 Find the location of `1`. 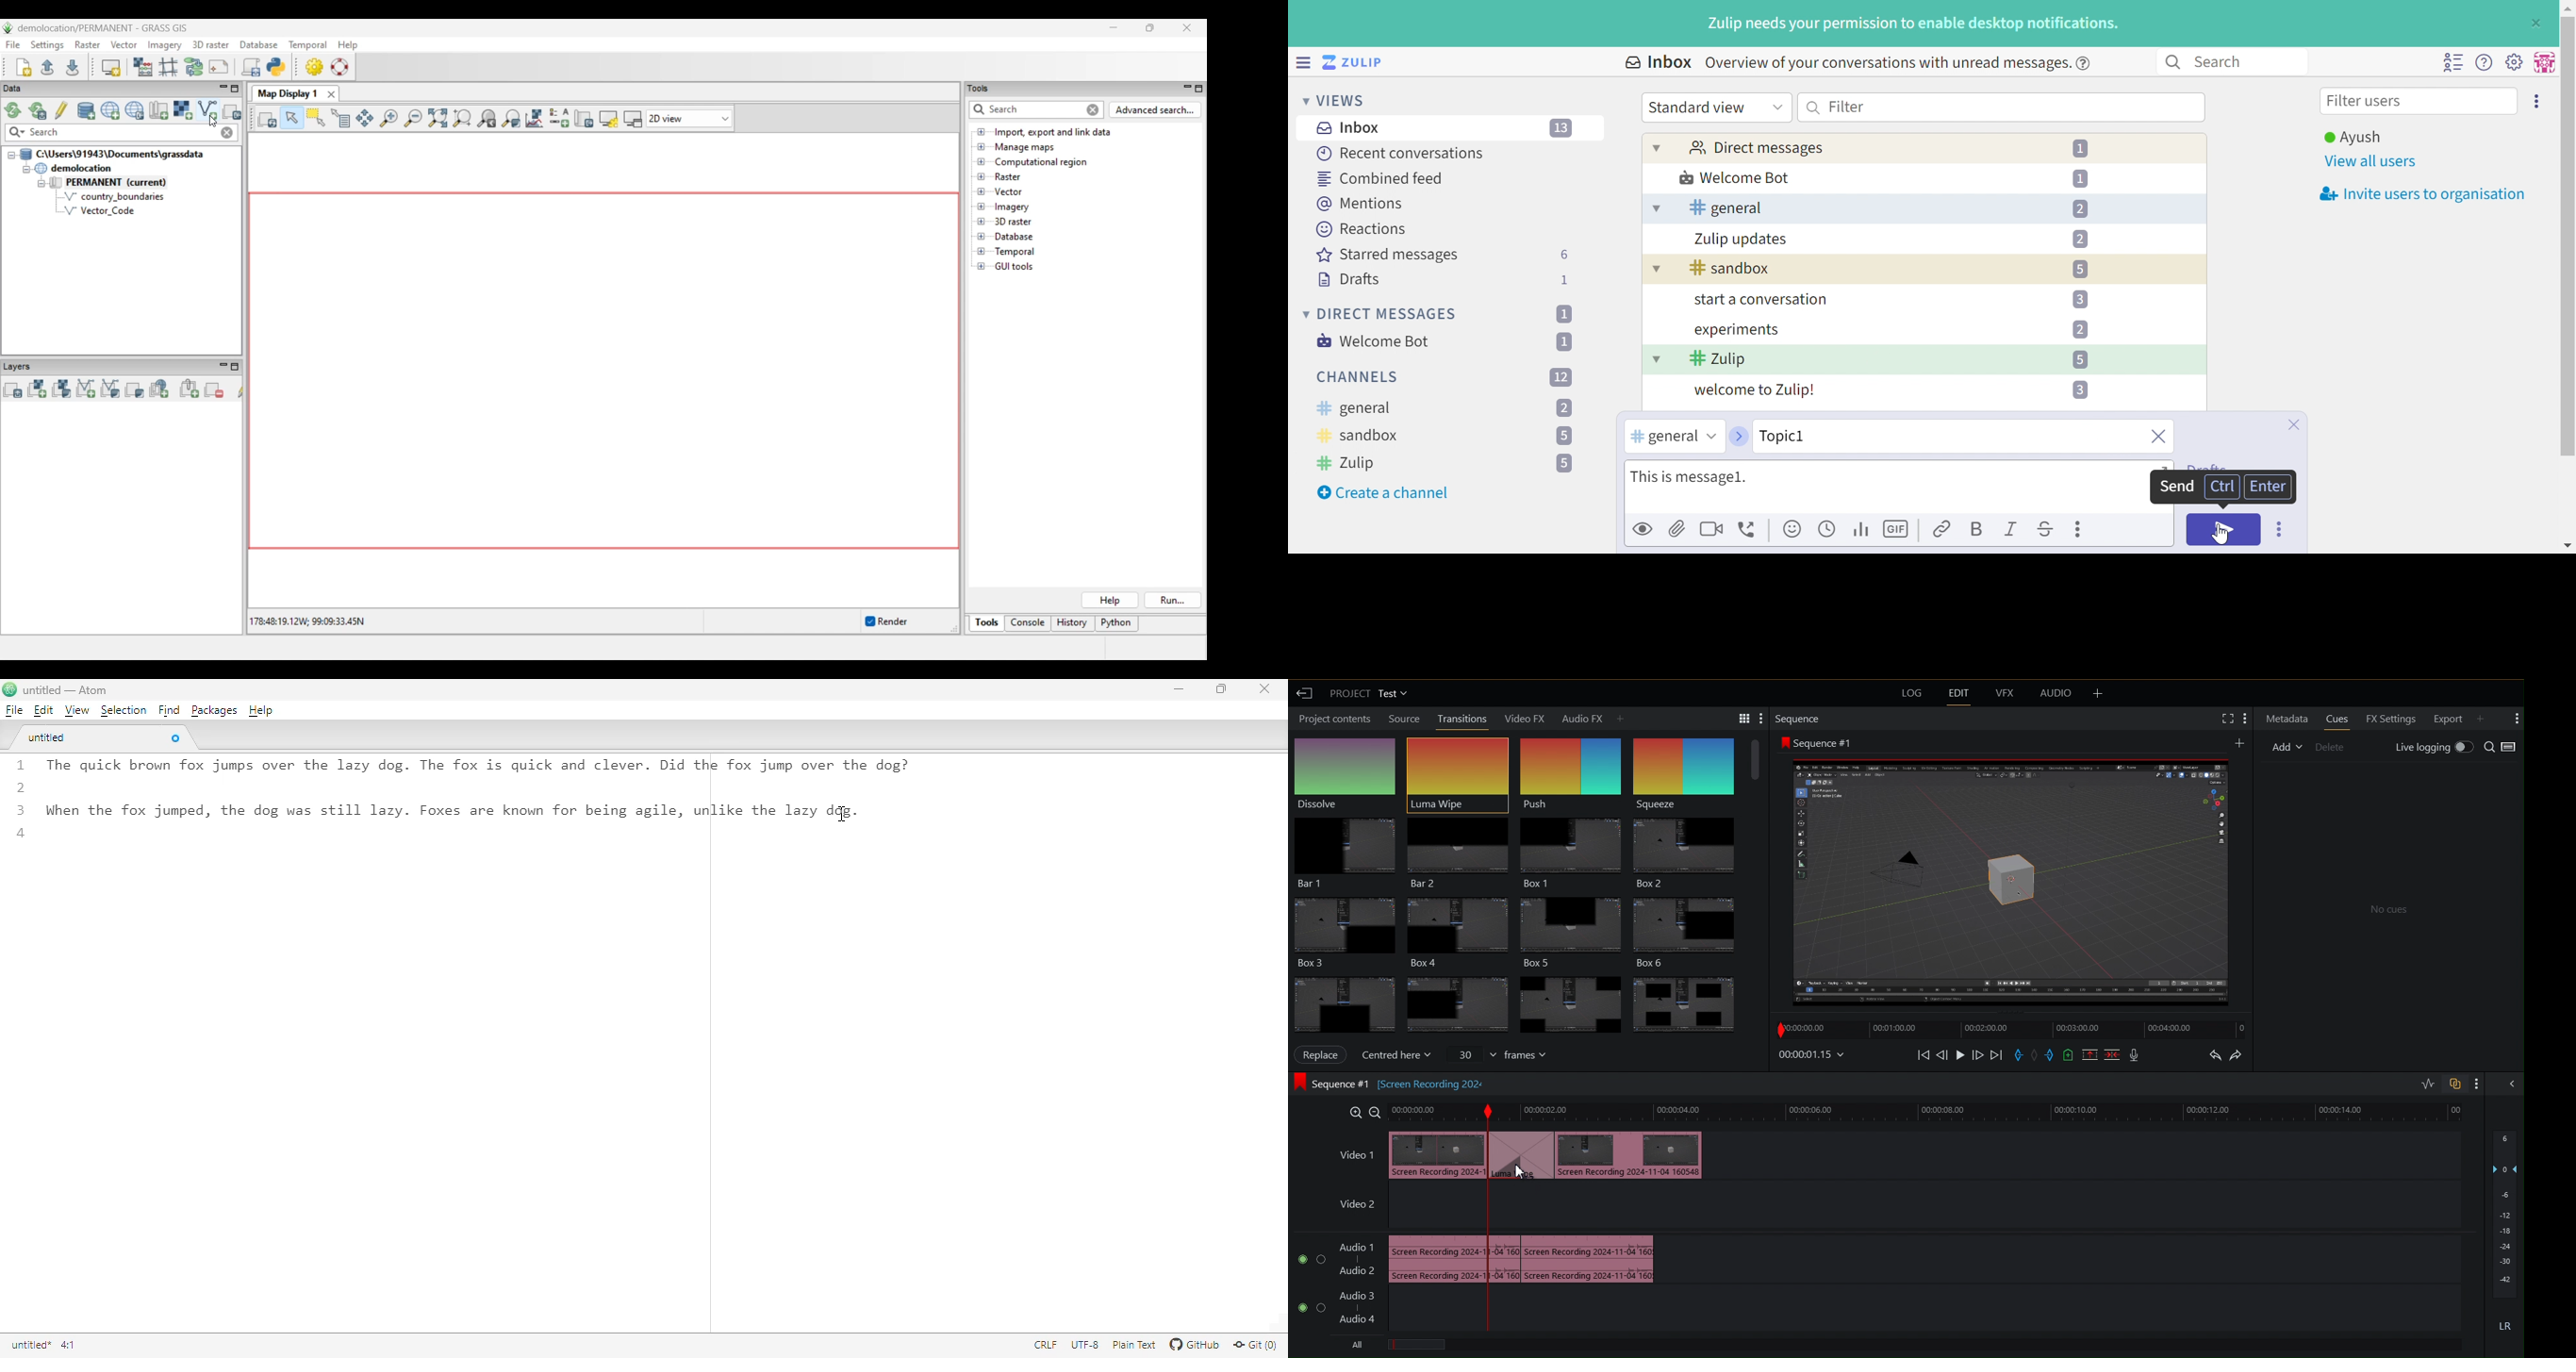

1 is located at coordinates (1566, 280).